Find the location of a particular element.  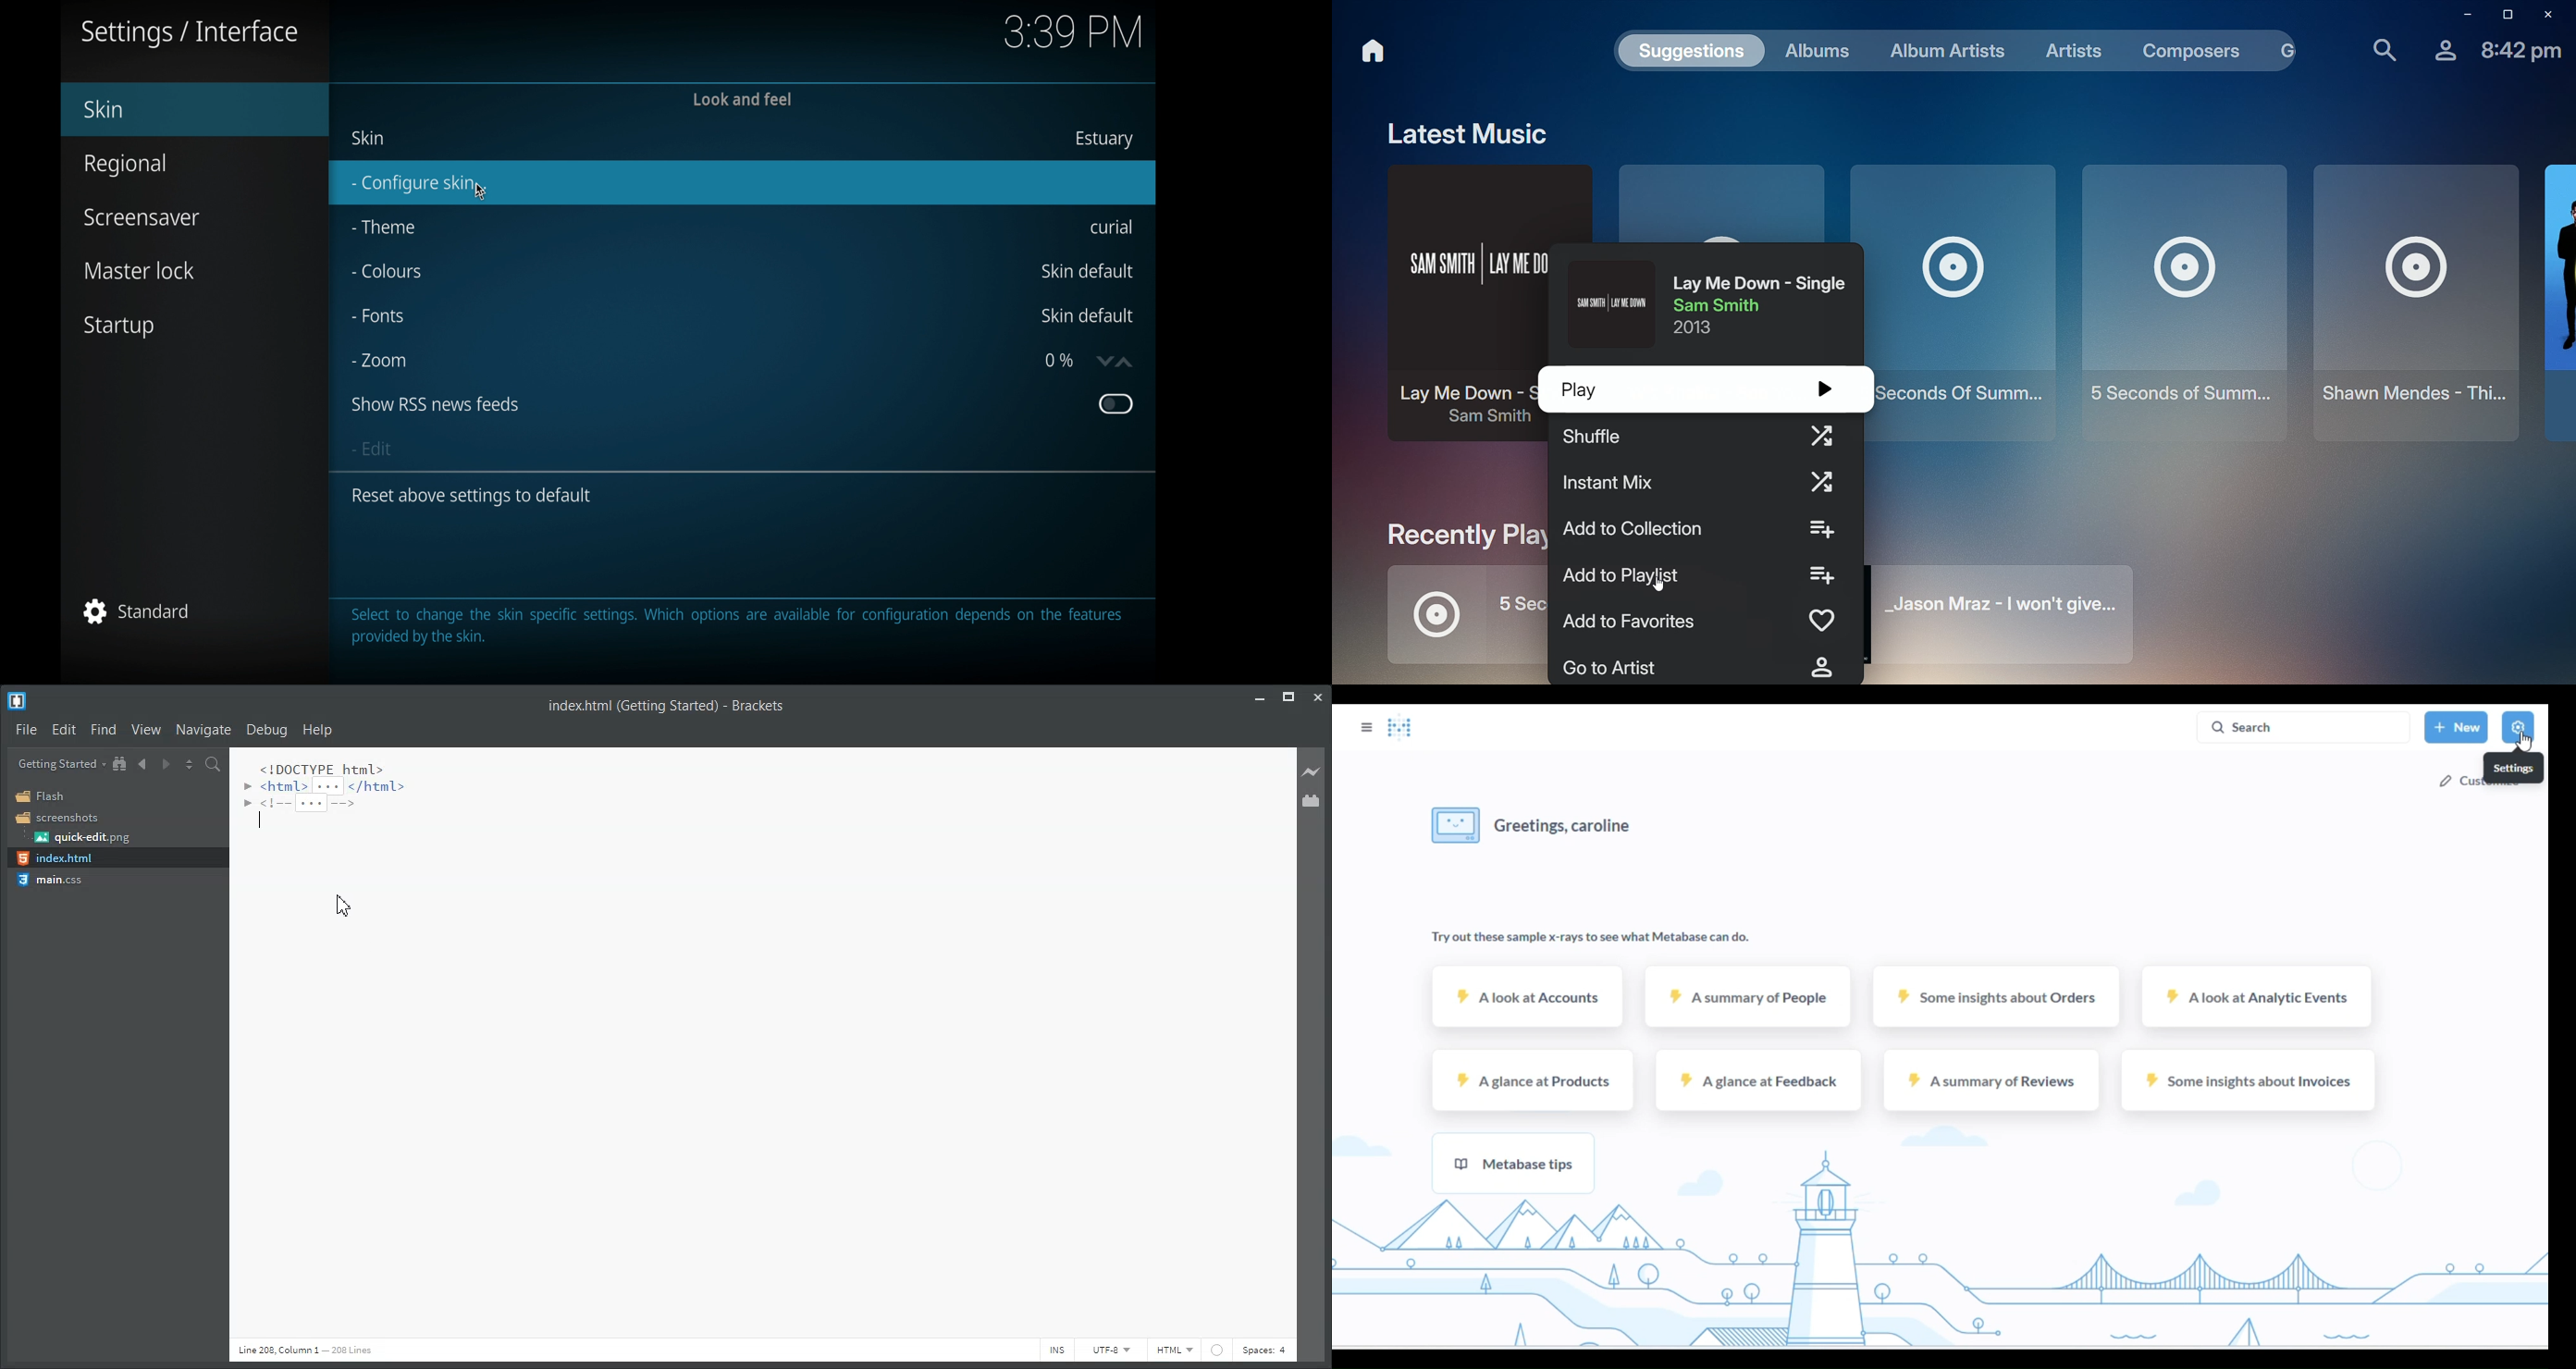

estuary is located at coordinates (1104, 139).